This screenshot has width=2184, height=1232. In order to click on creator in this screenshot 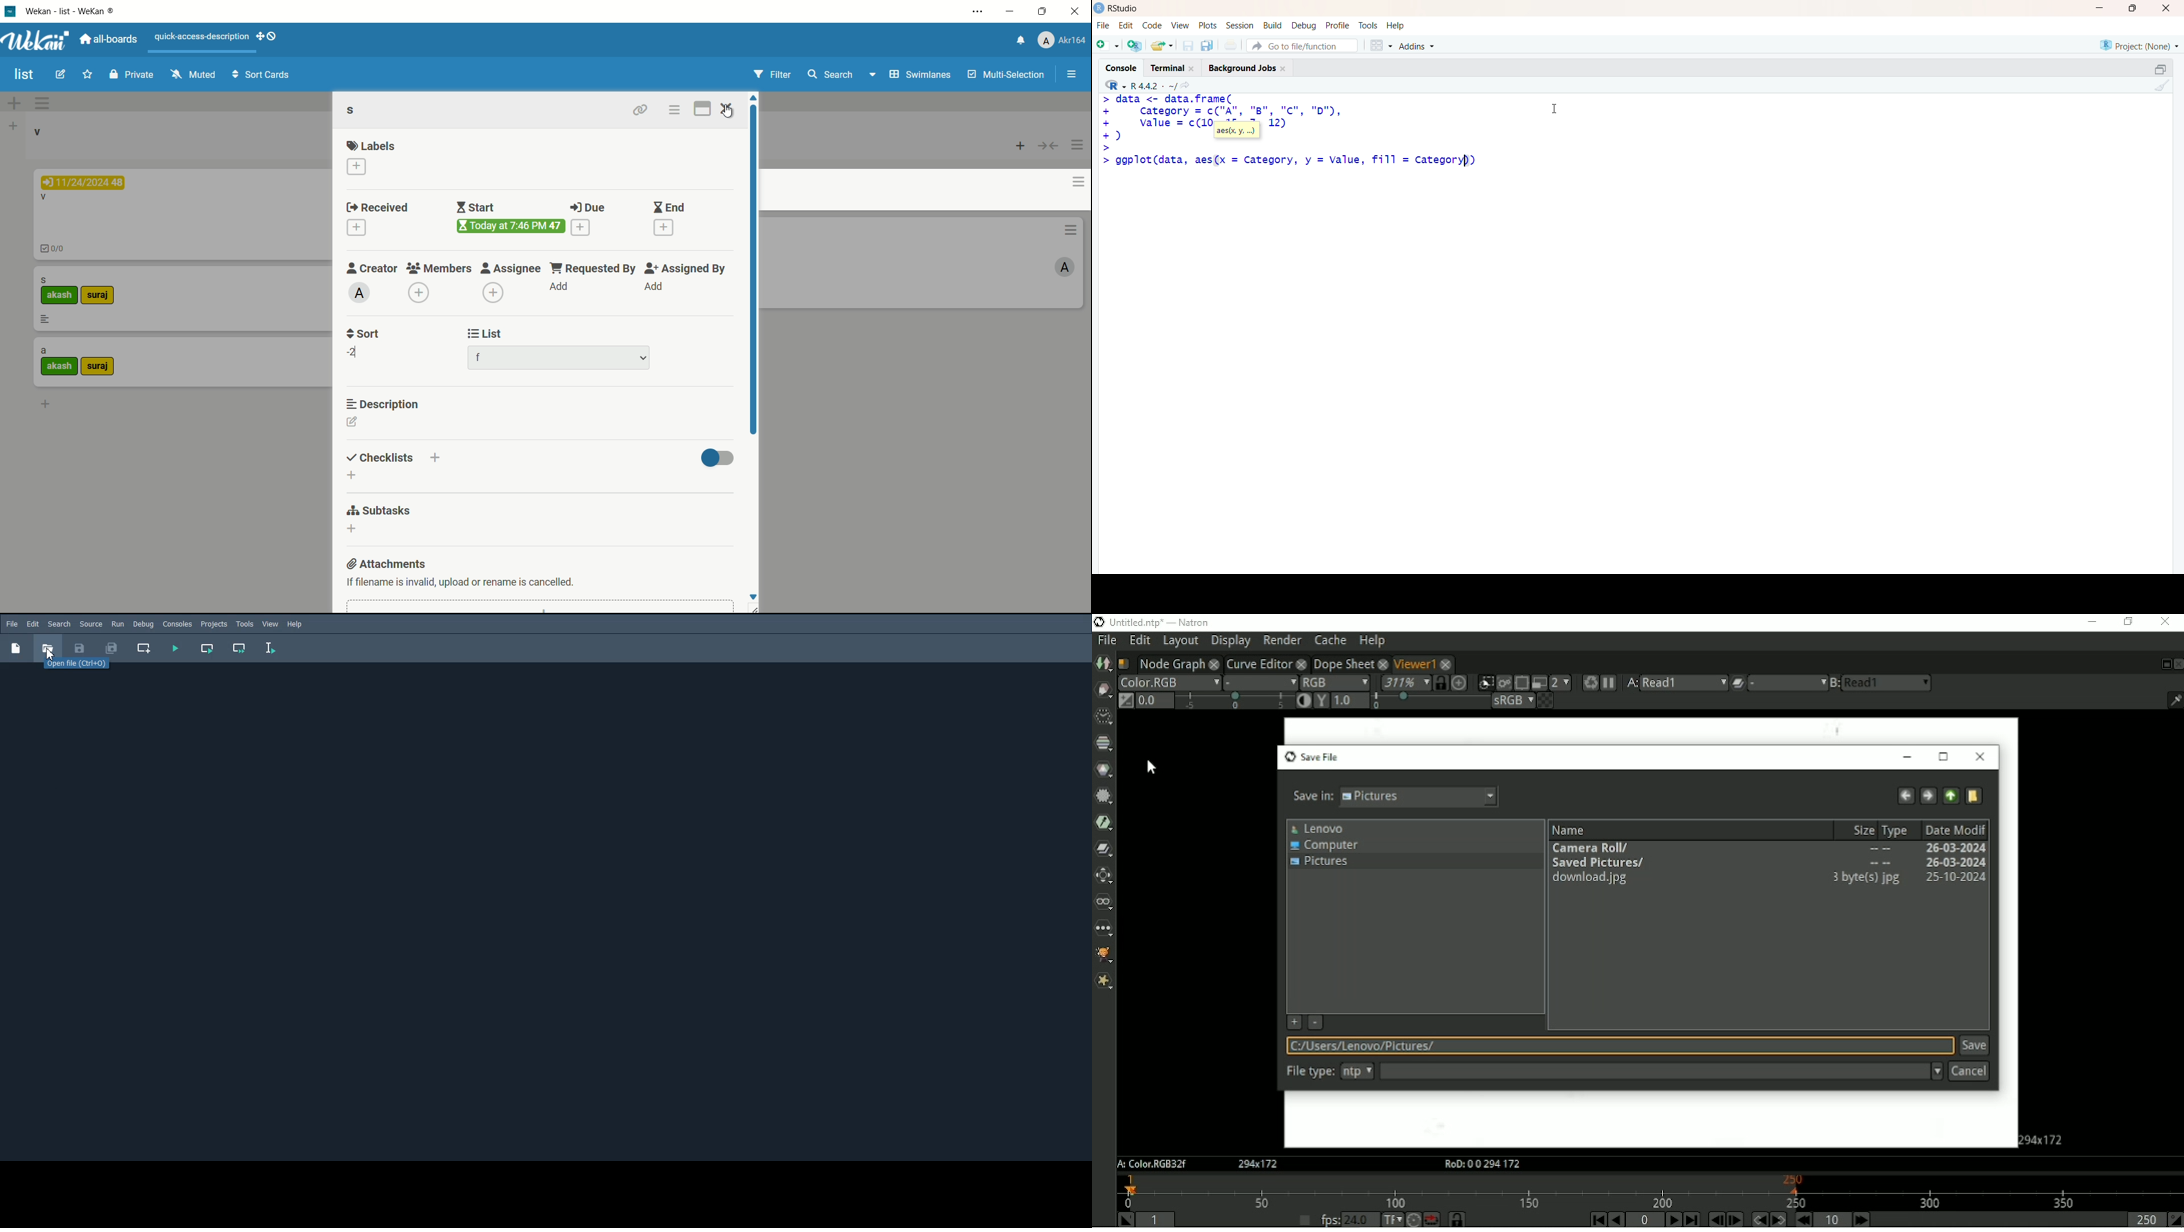, I will do `click(370, 268)`.